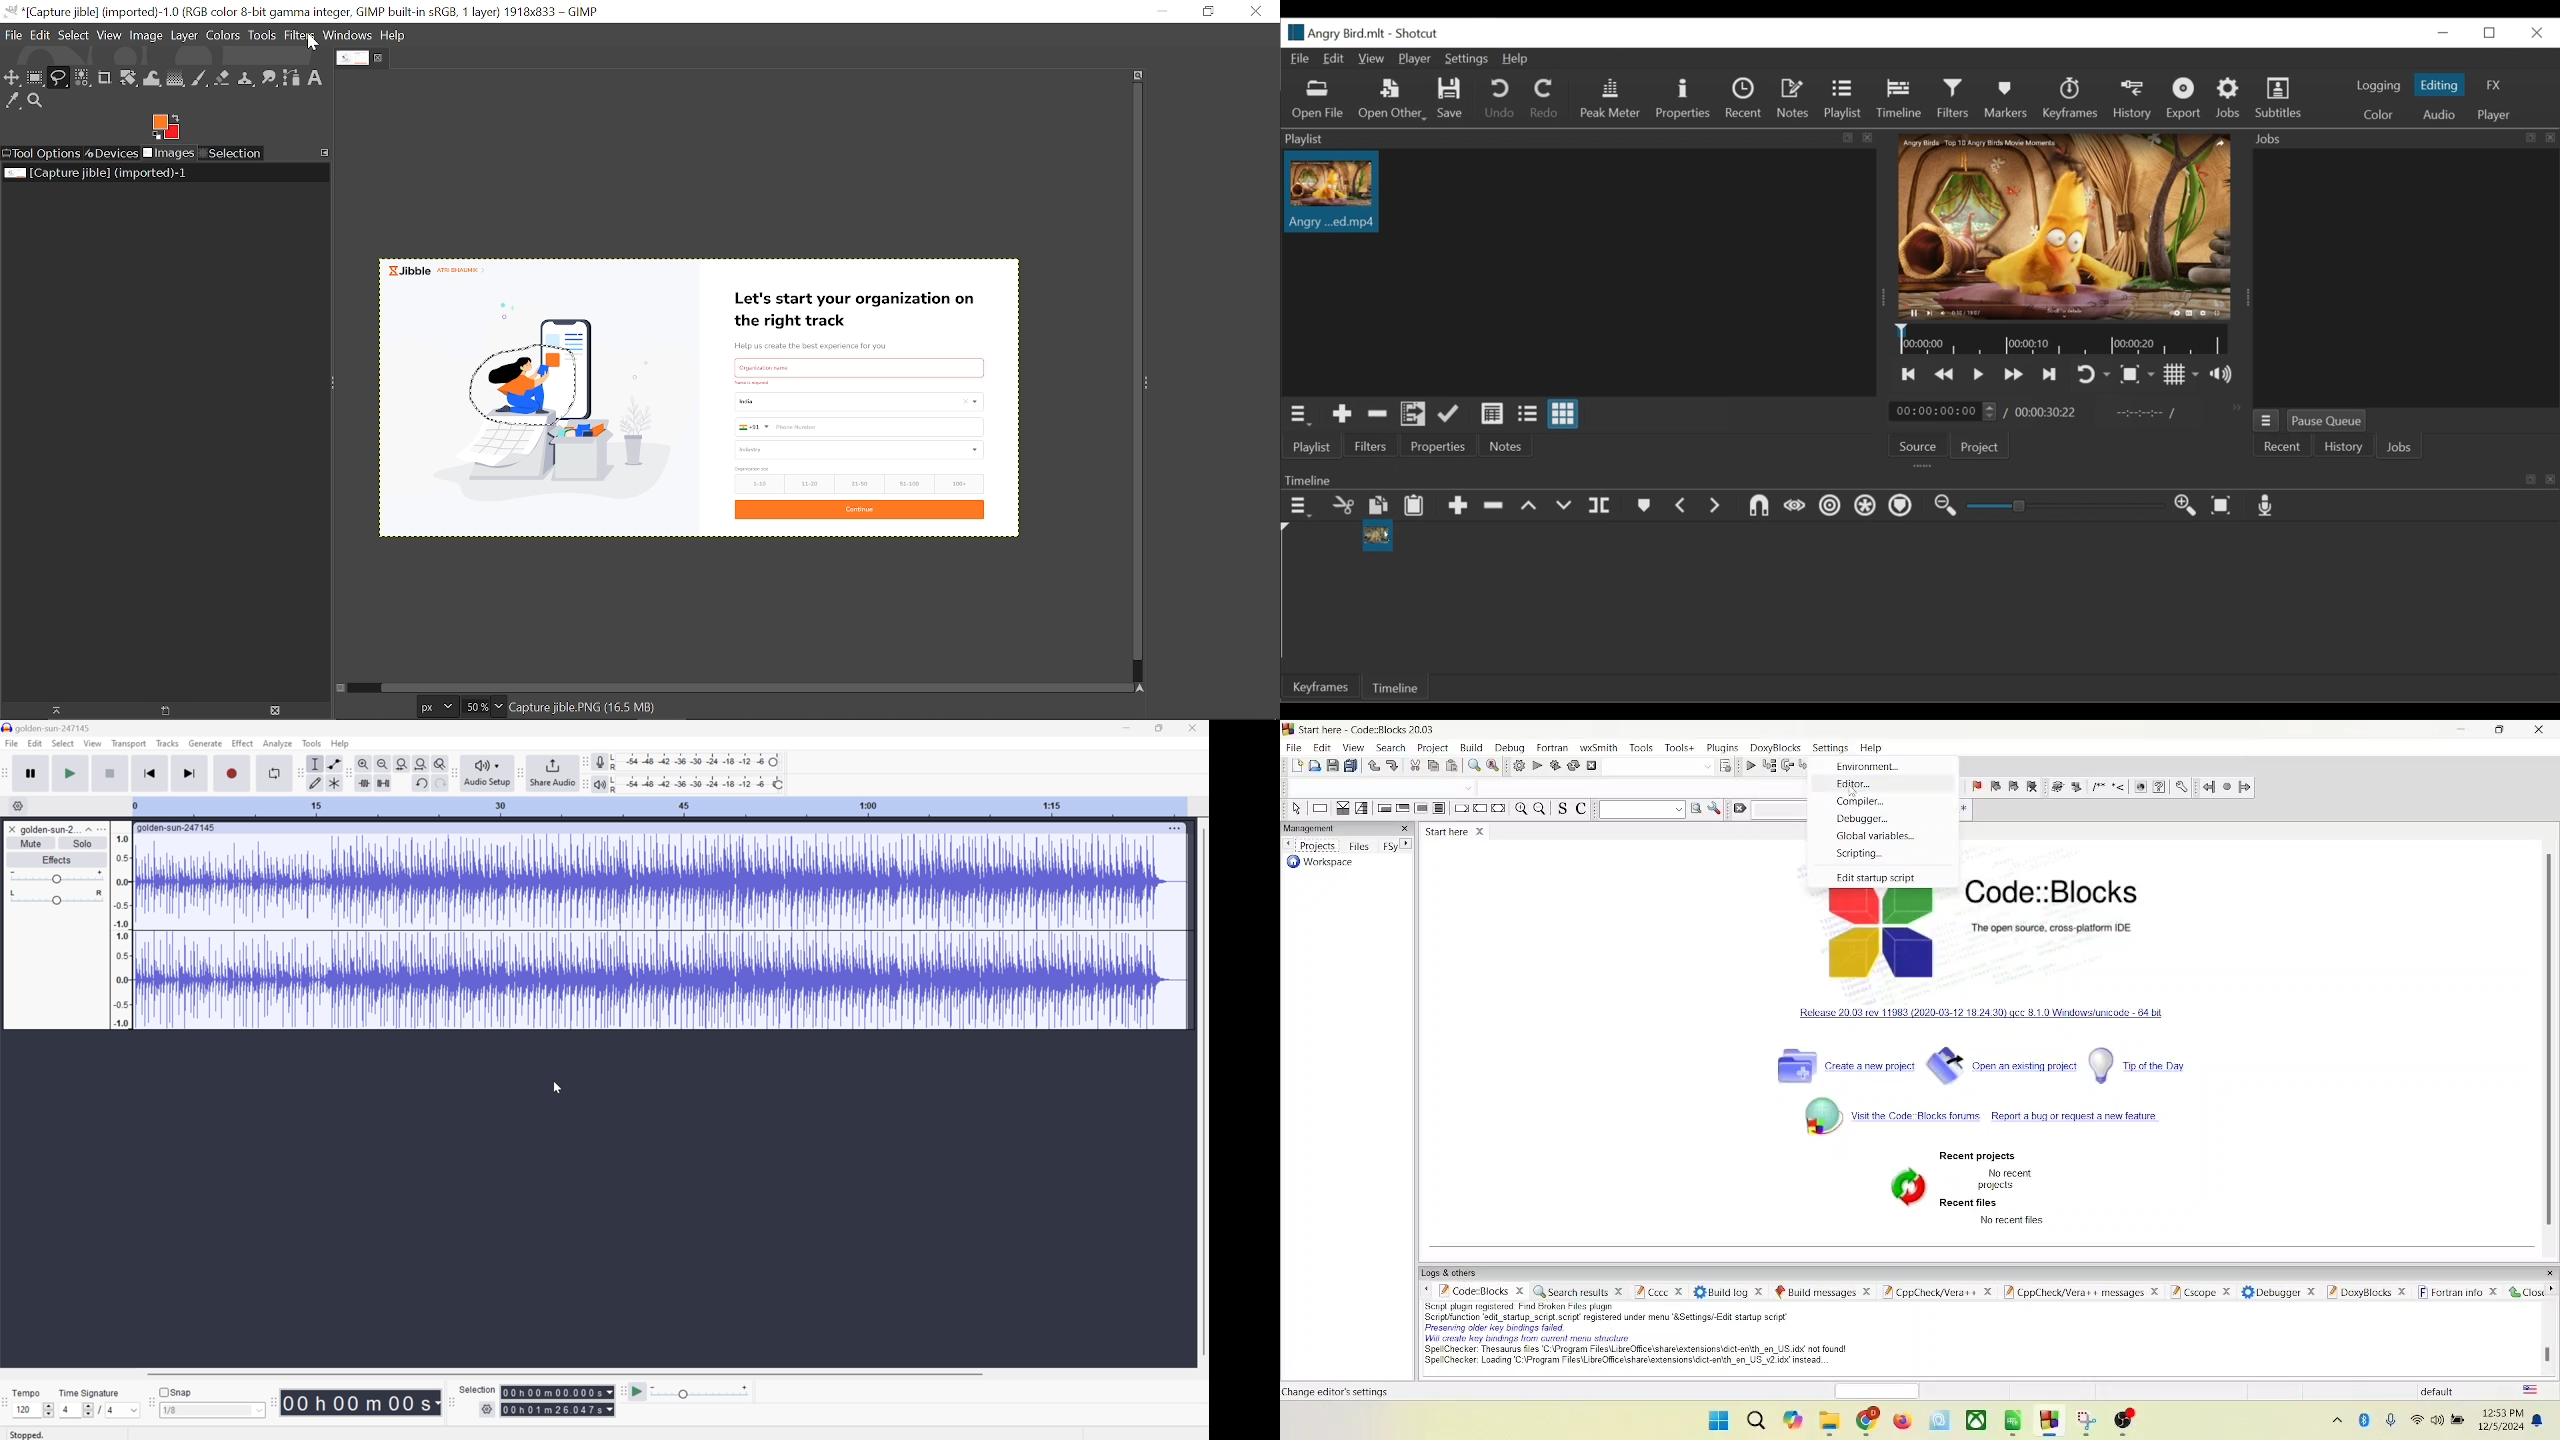 This screenshot has width=2576, height=1456. What do you see at coordinates (583, 762) in the screenshot?
I see `Audacity recording meter toolbar` at bounding box center [583, 762].